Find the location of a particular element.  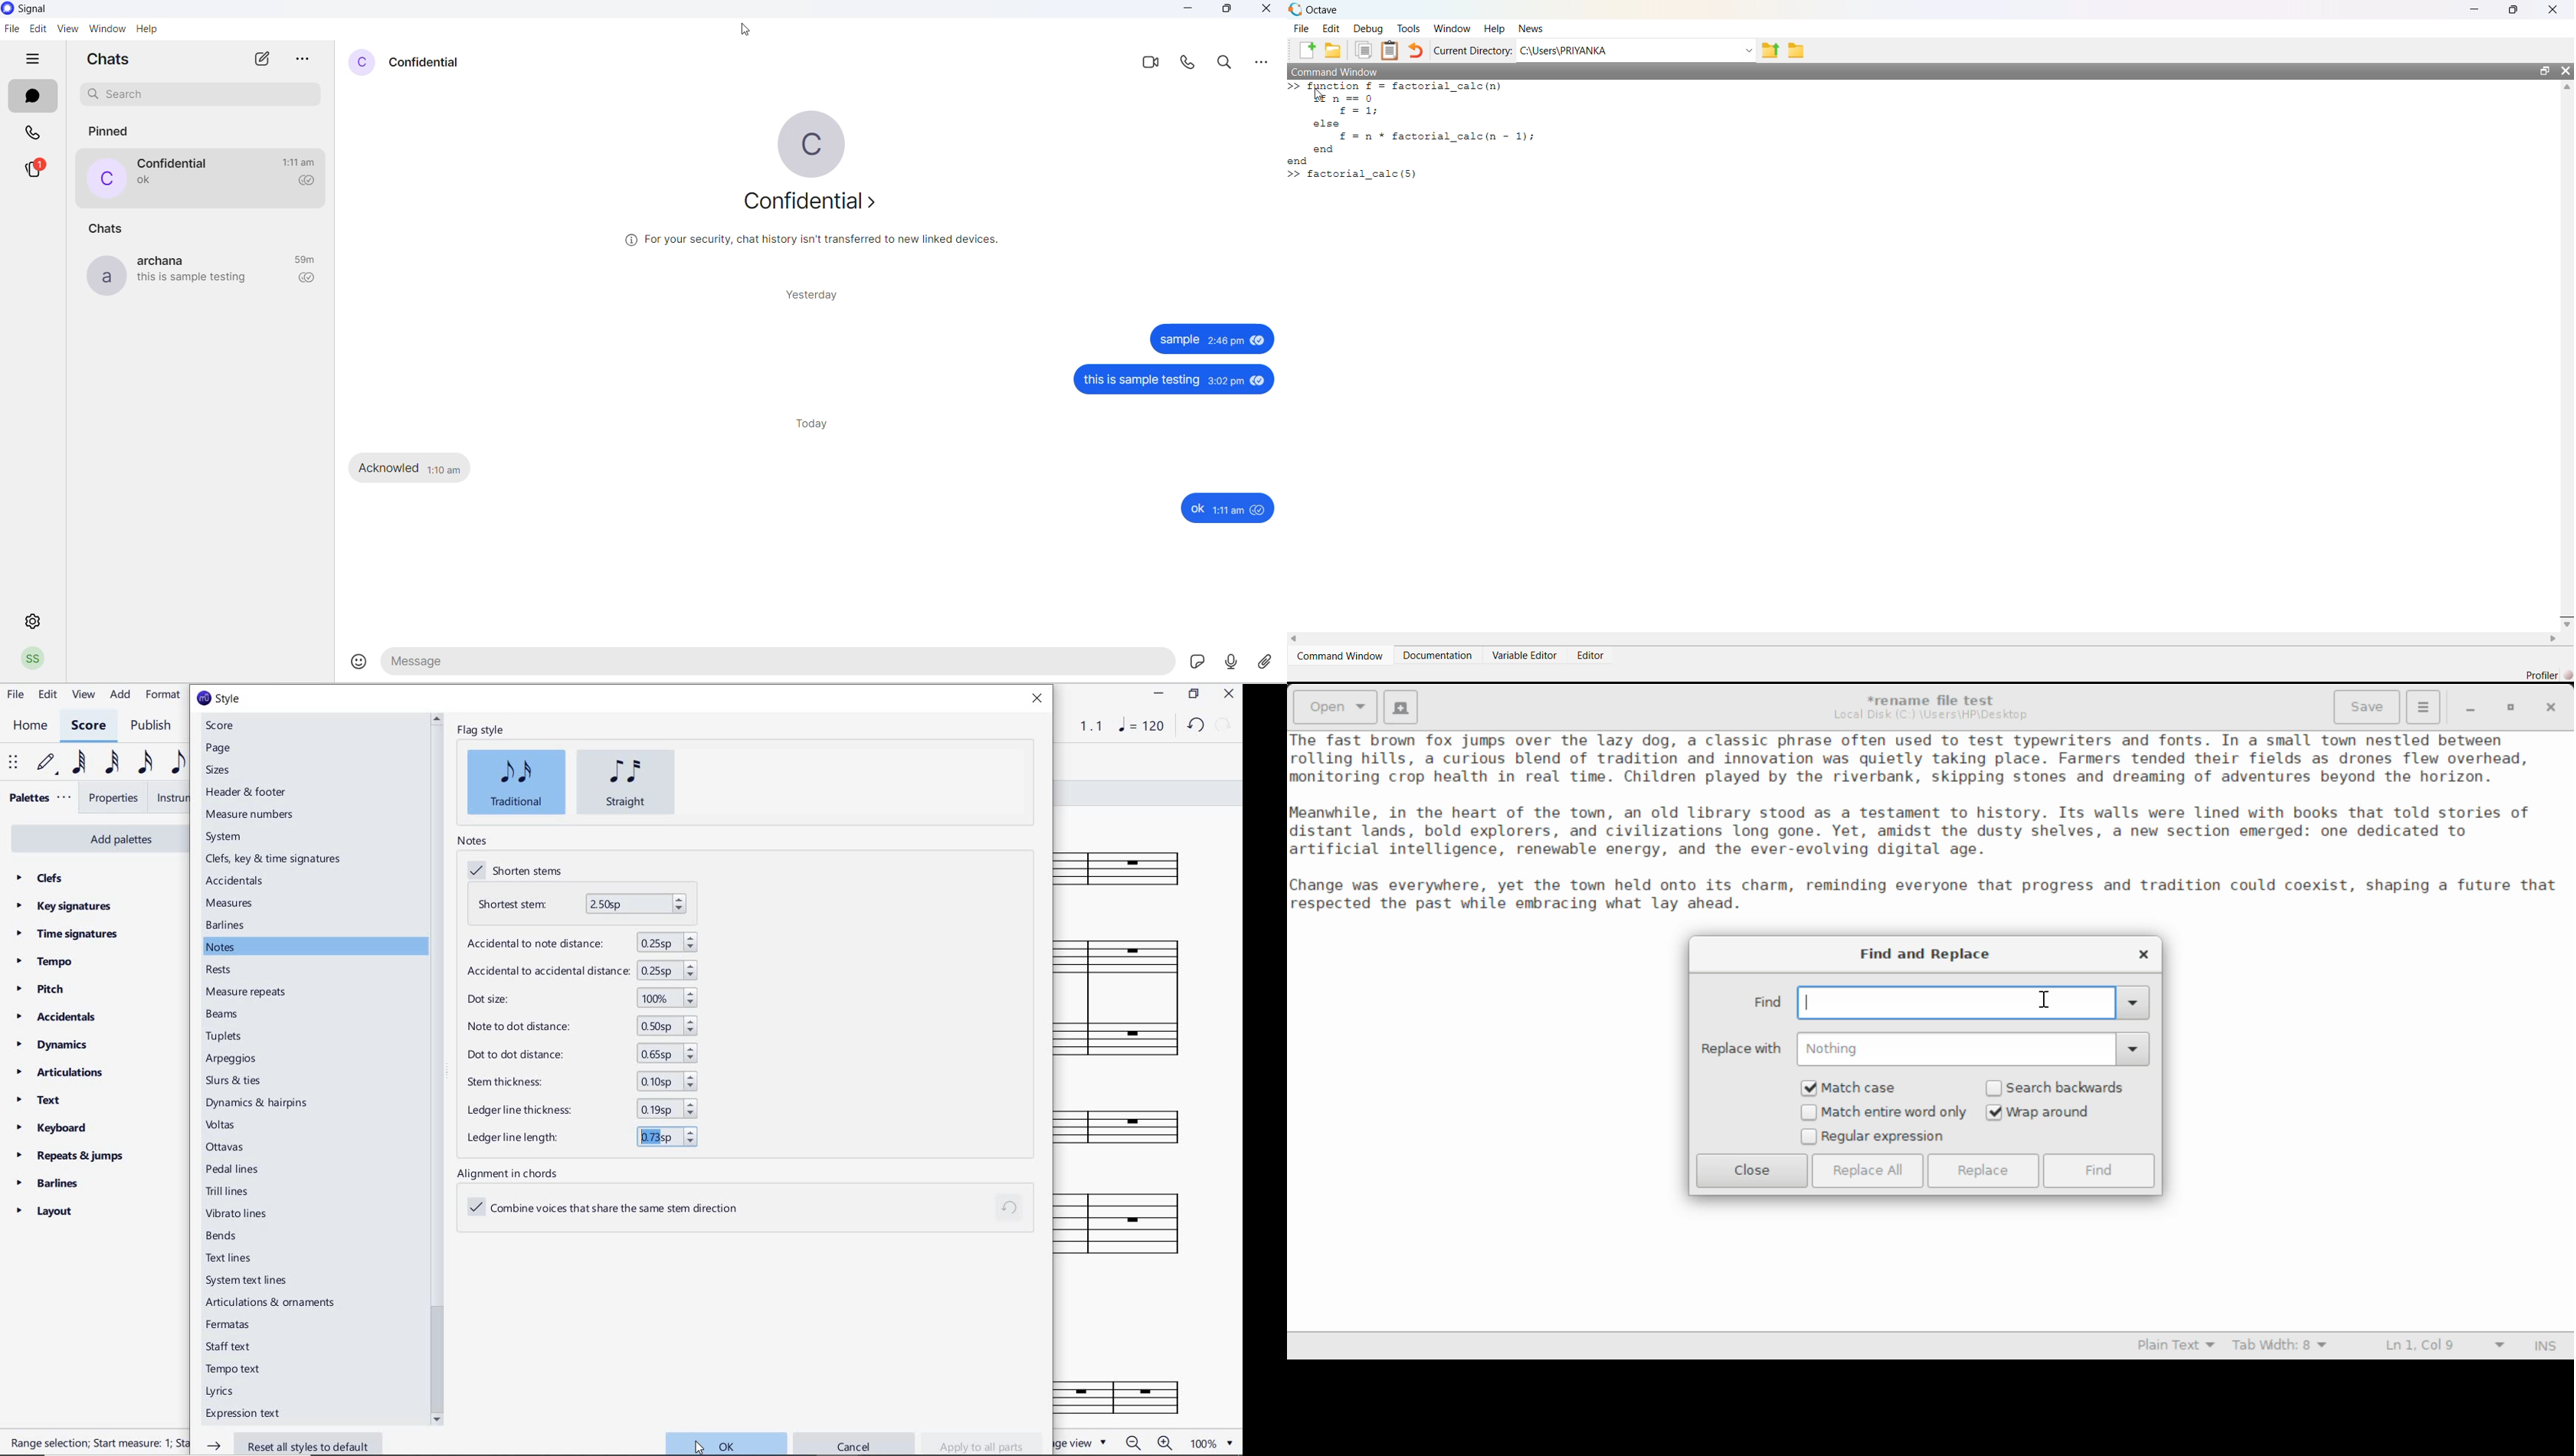

page is located at coordinates (217, 749).